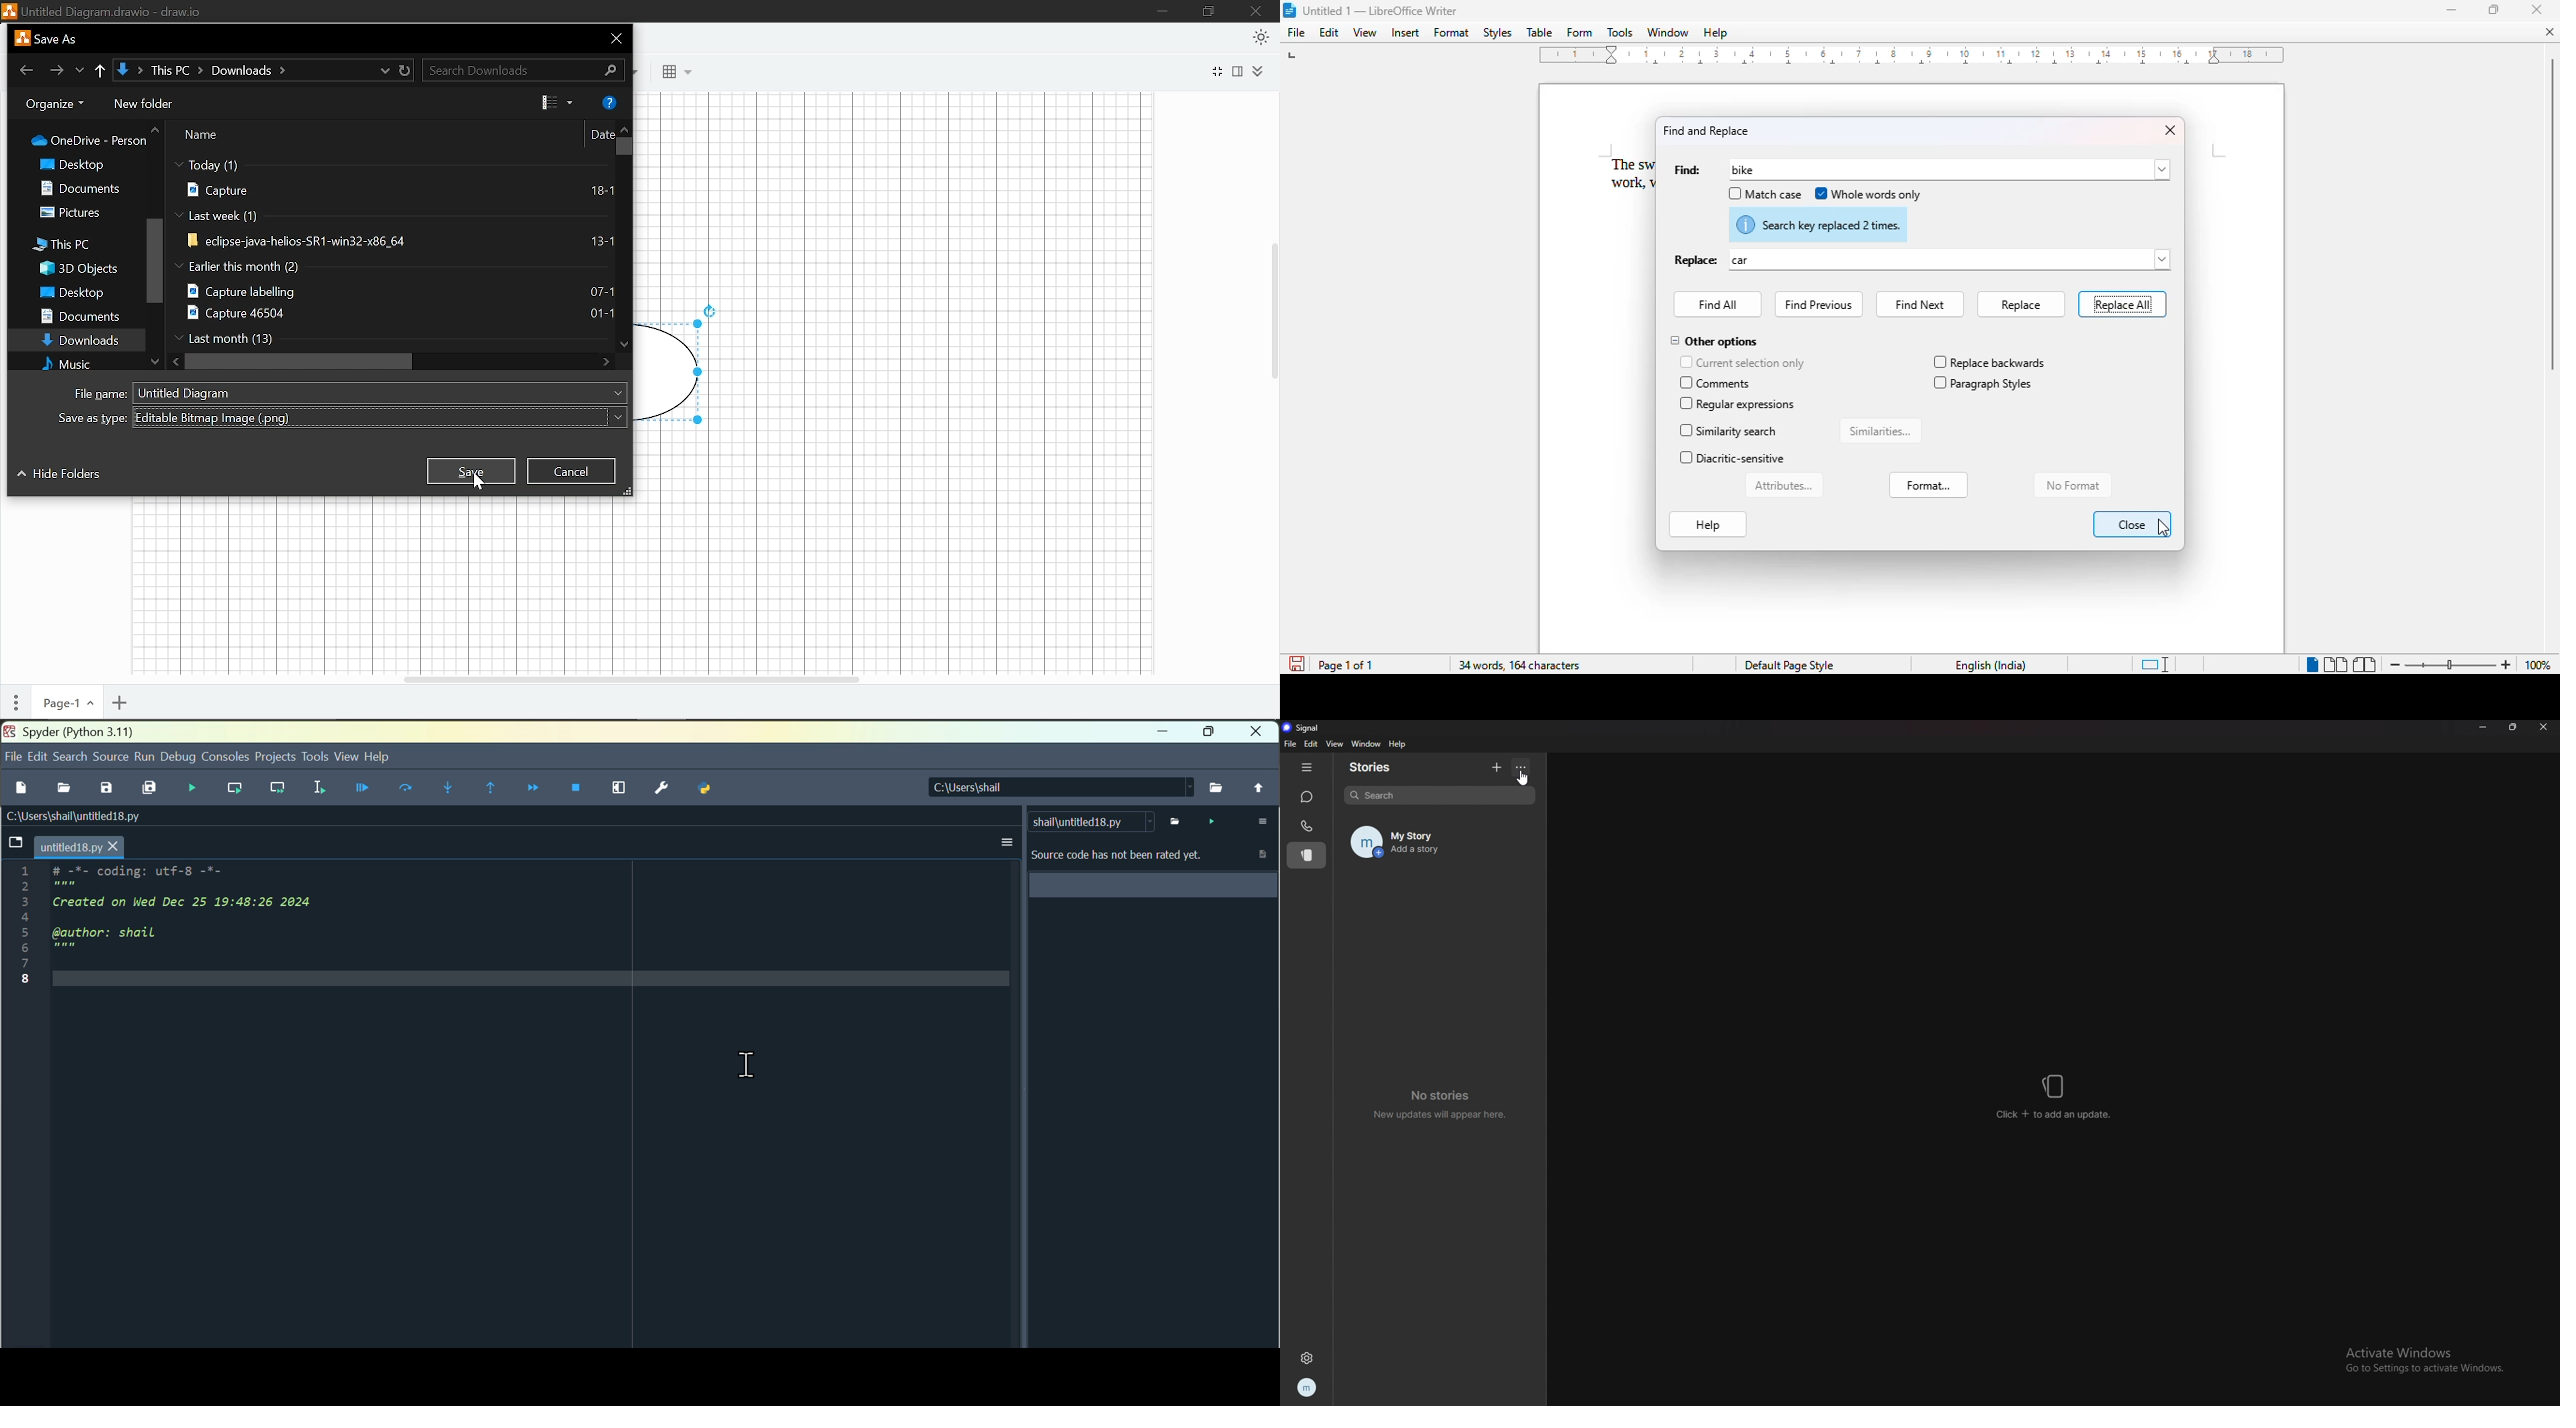 The height and width of the screenshot is (1428, 2576). I want to click on close, so click(618, 37).